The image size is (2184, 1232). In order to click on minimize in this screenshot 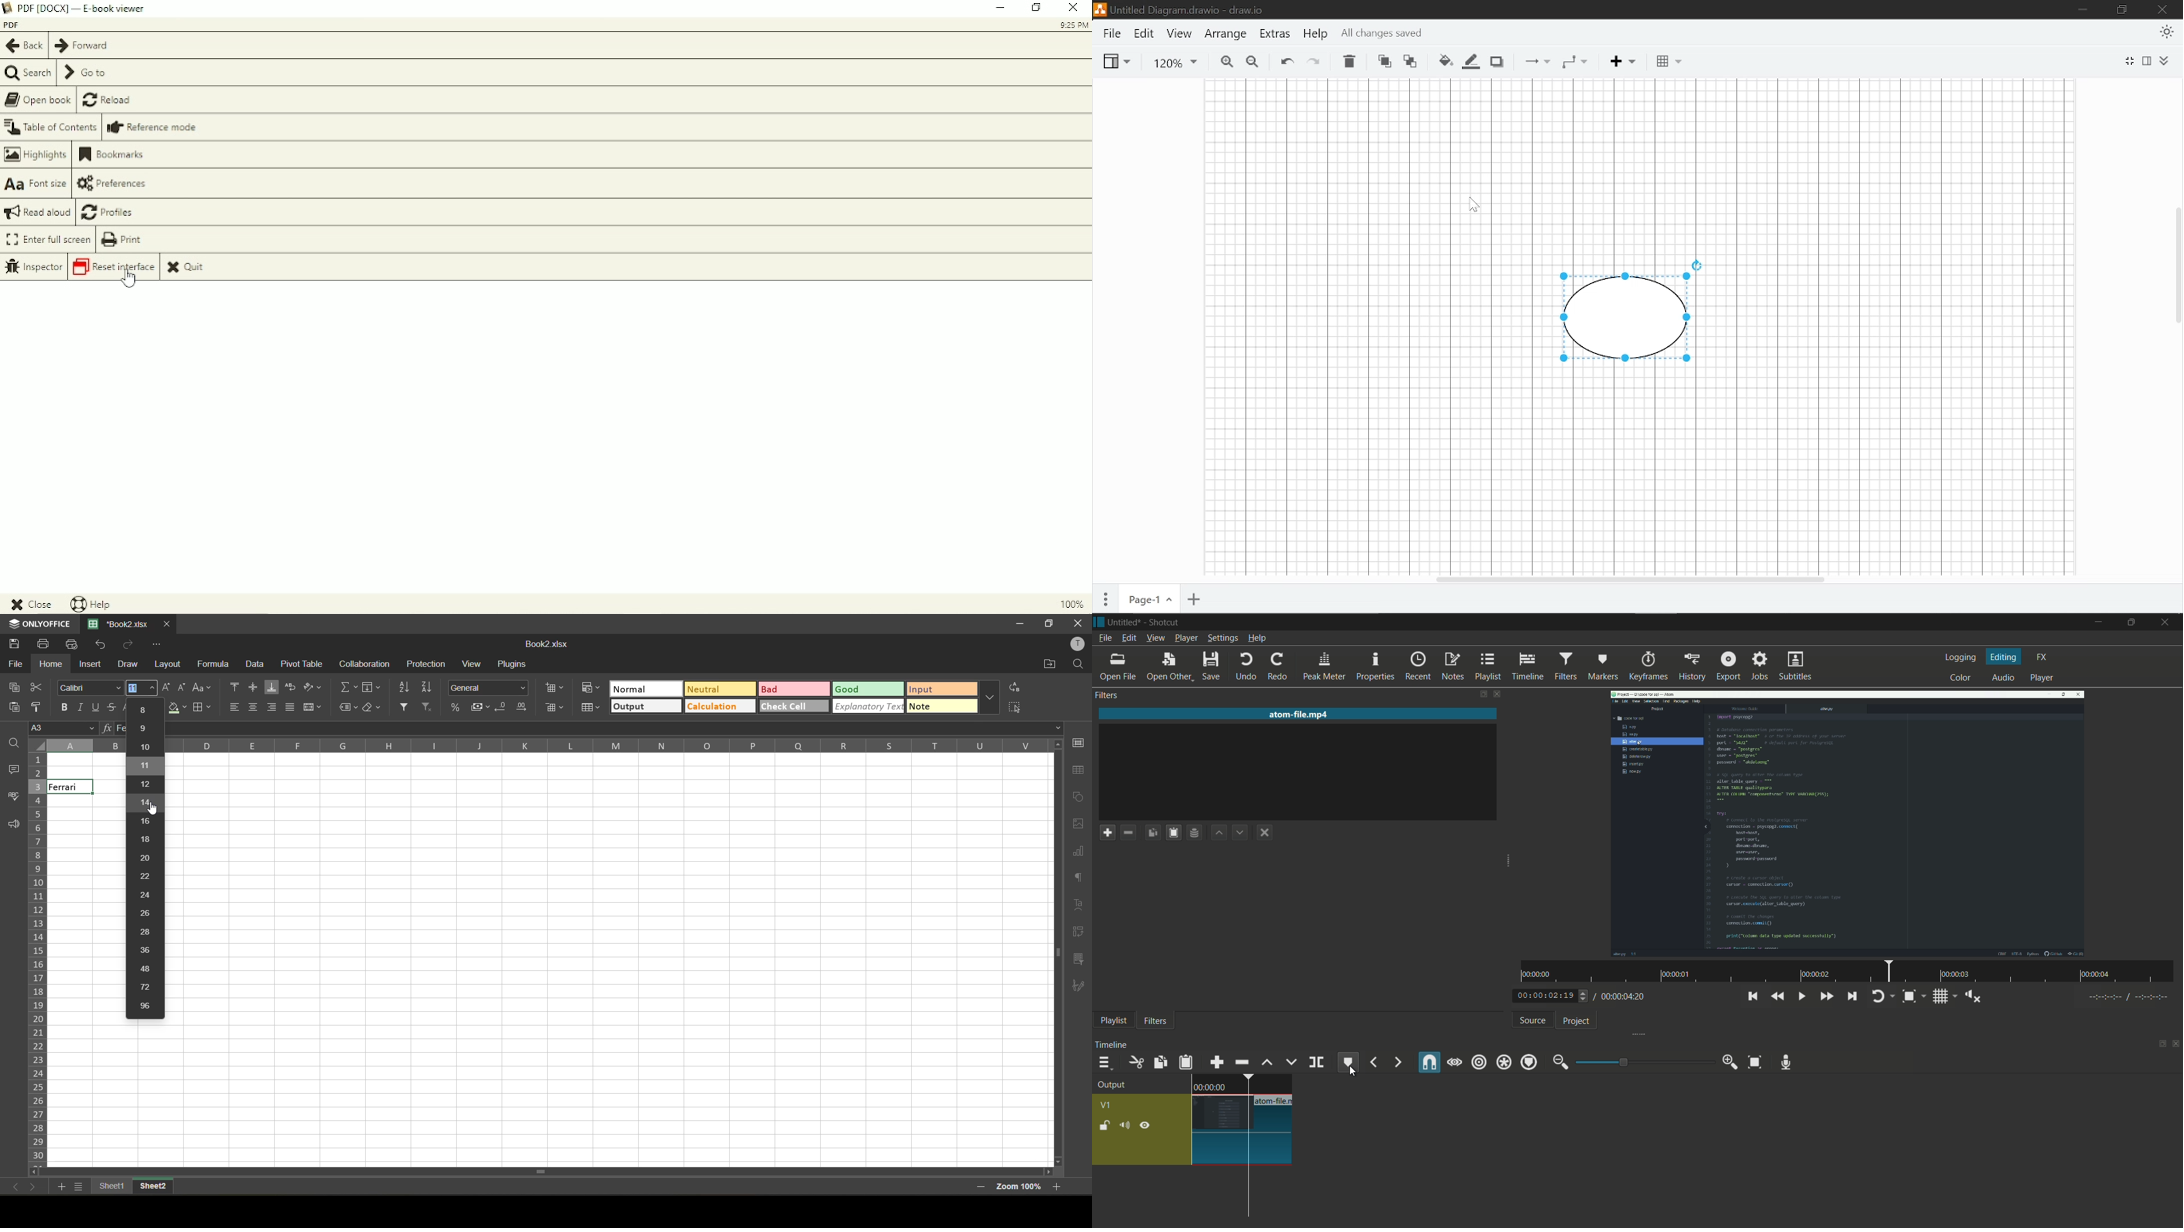, I will do `click(2099, 624)`.